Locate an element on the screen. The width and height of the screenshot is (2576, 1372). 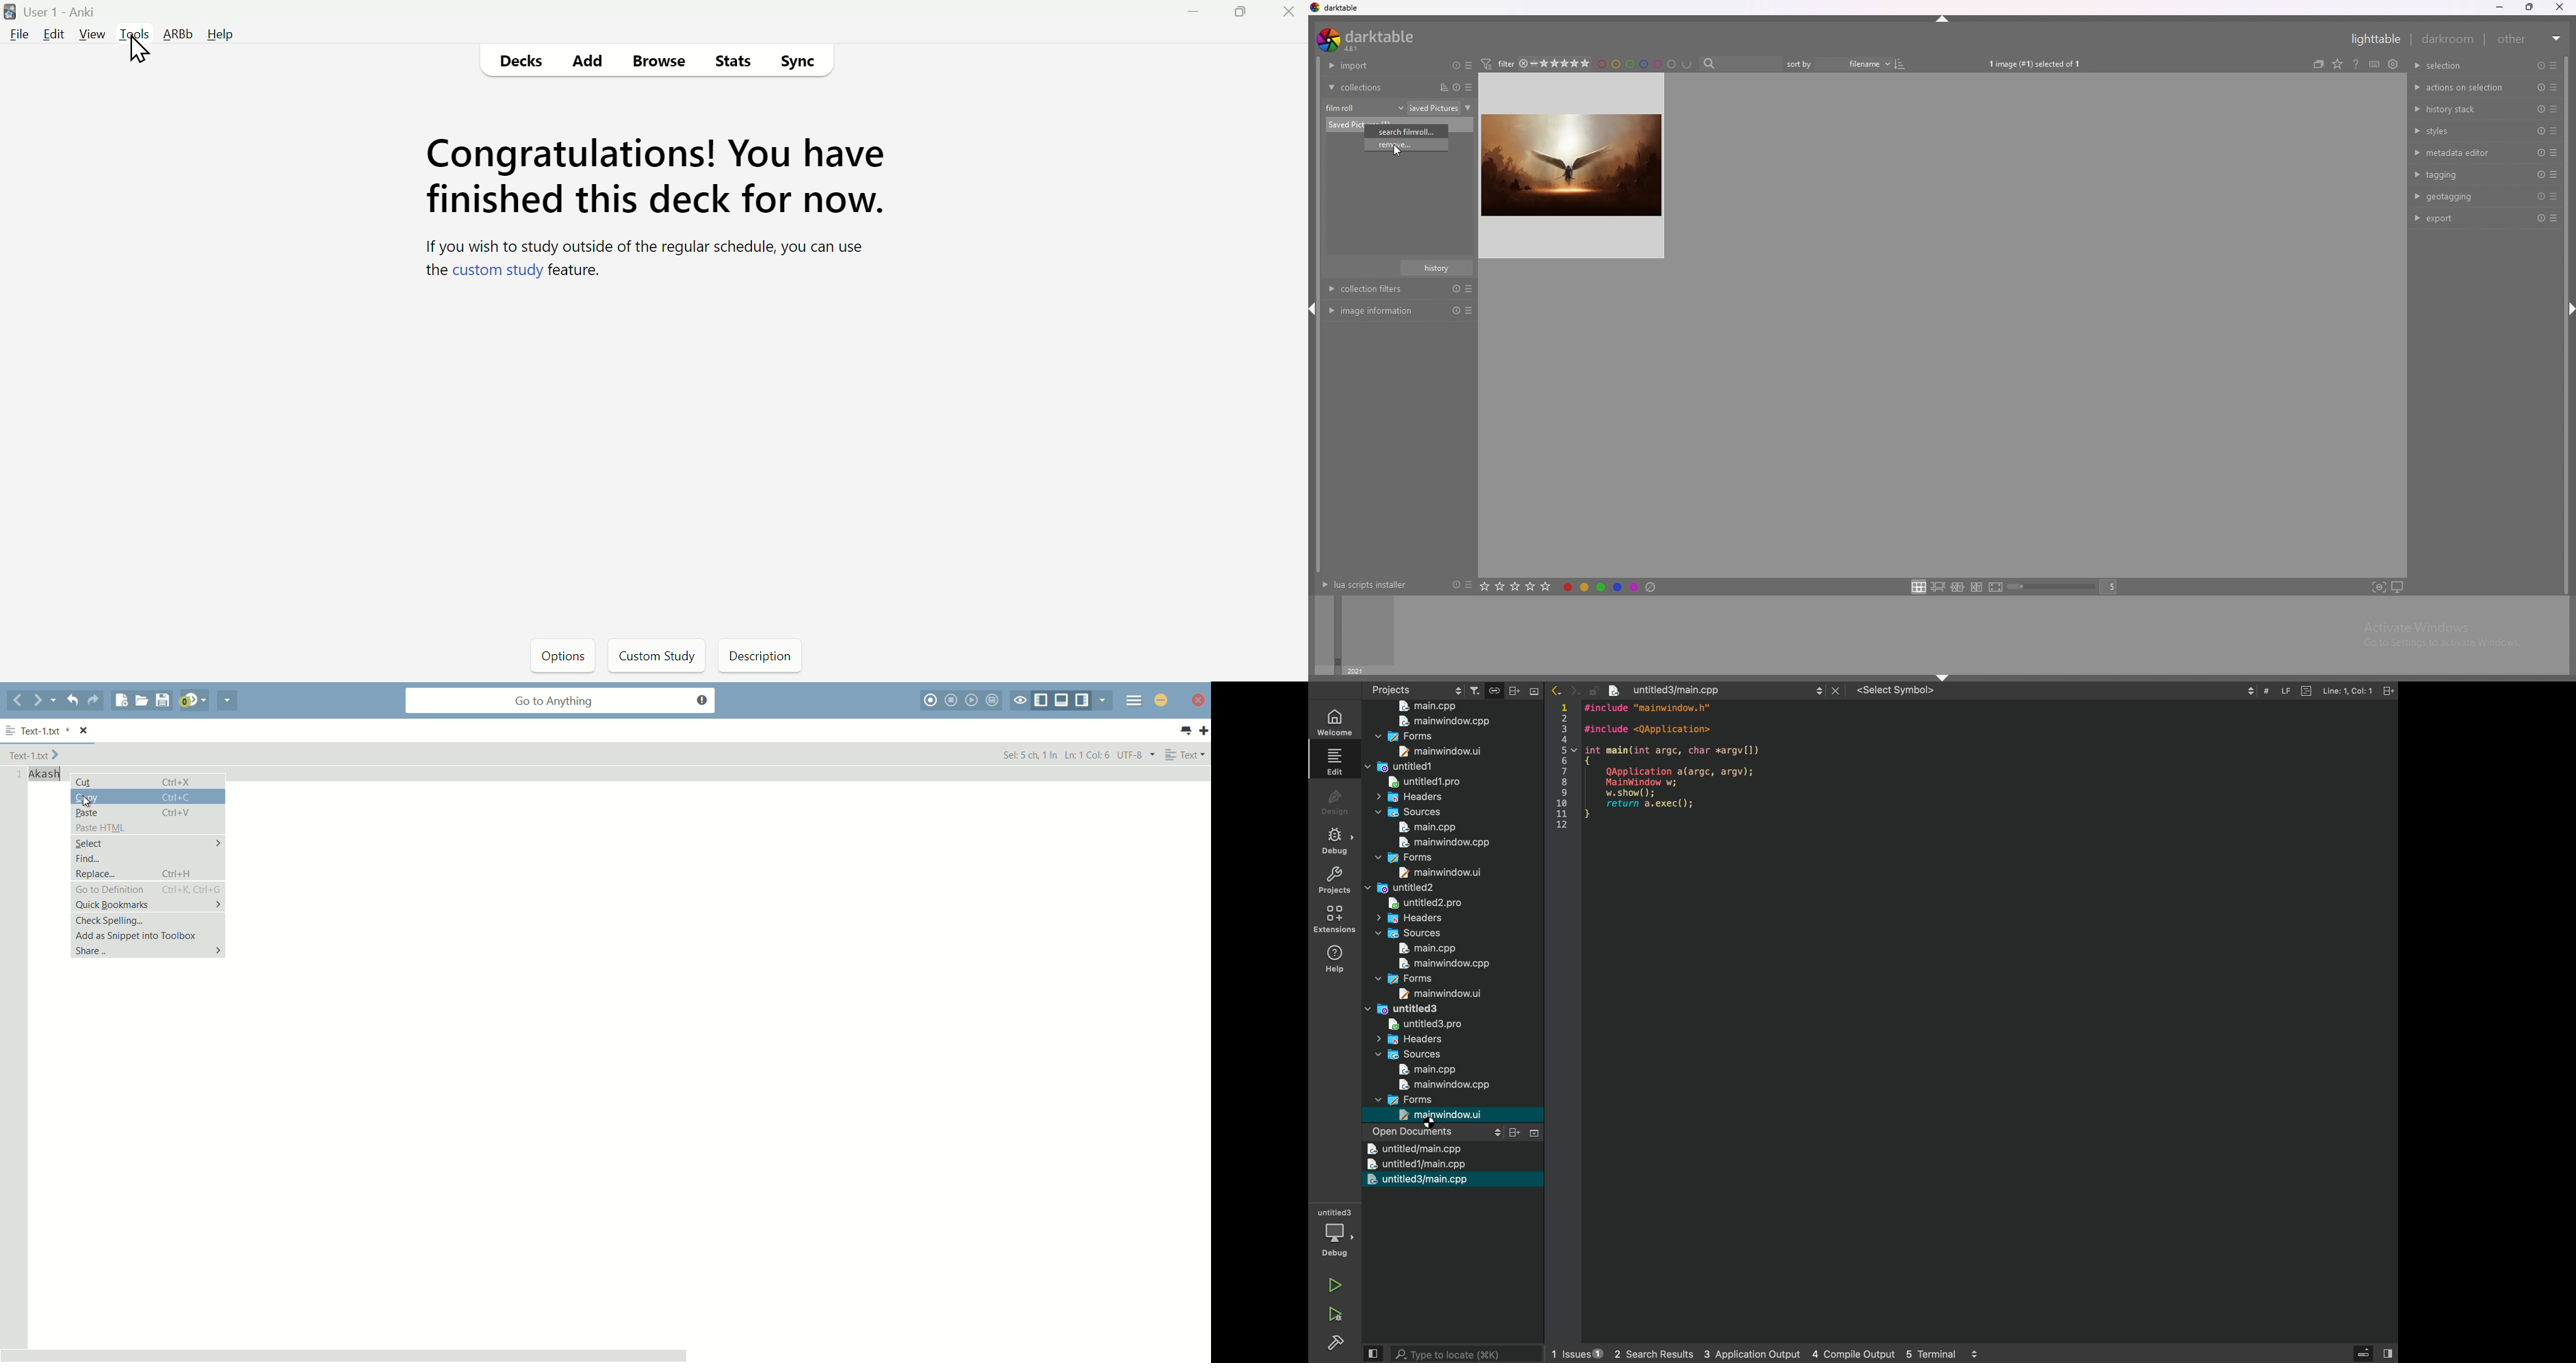
filemanager layout is located at coordinates (1918, 586).